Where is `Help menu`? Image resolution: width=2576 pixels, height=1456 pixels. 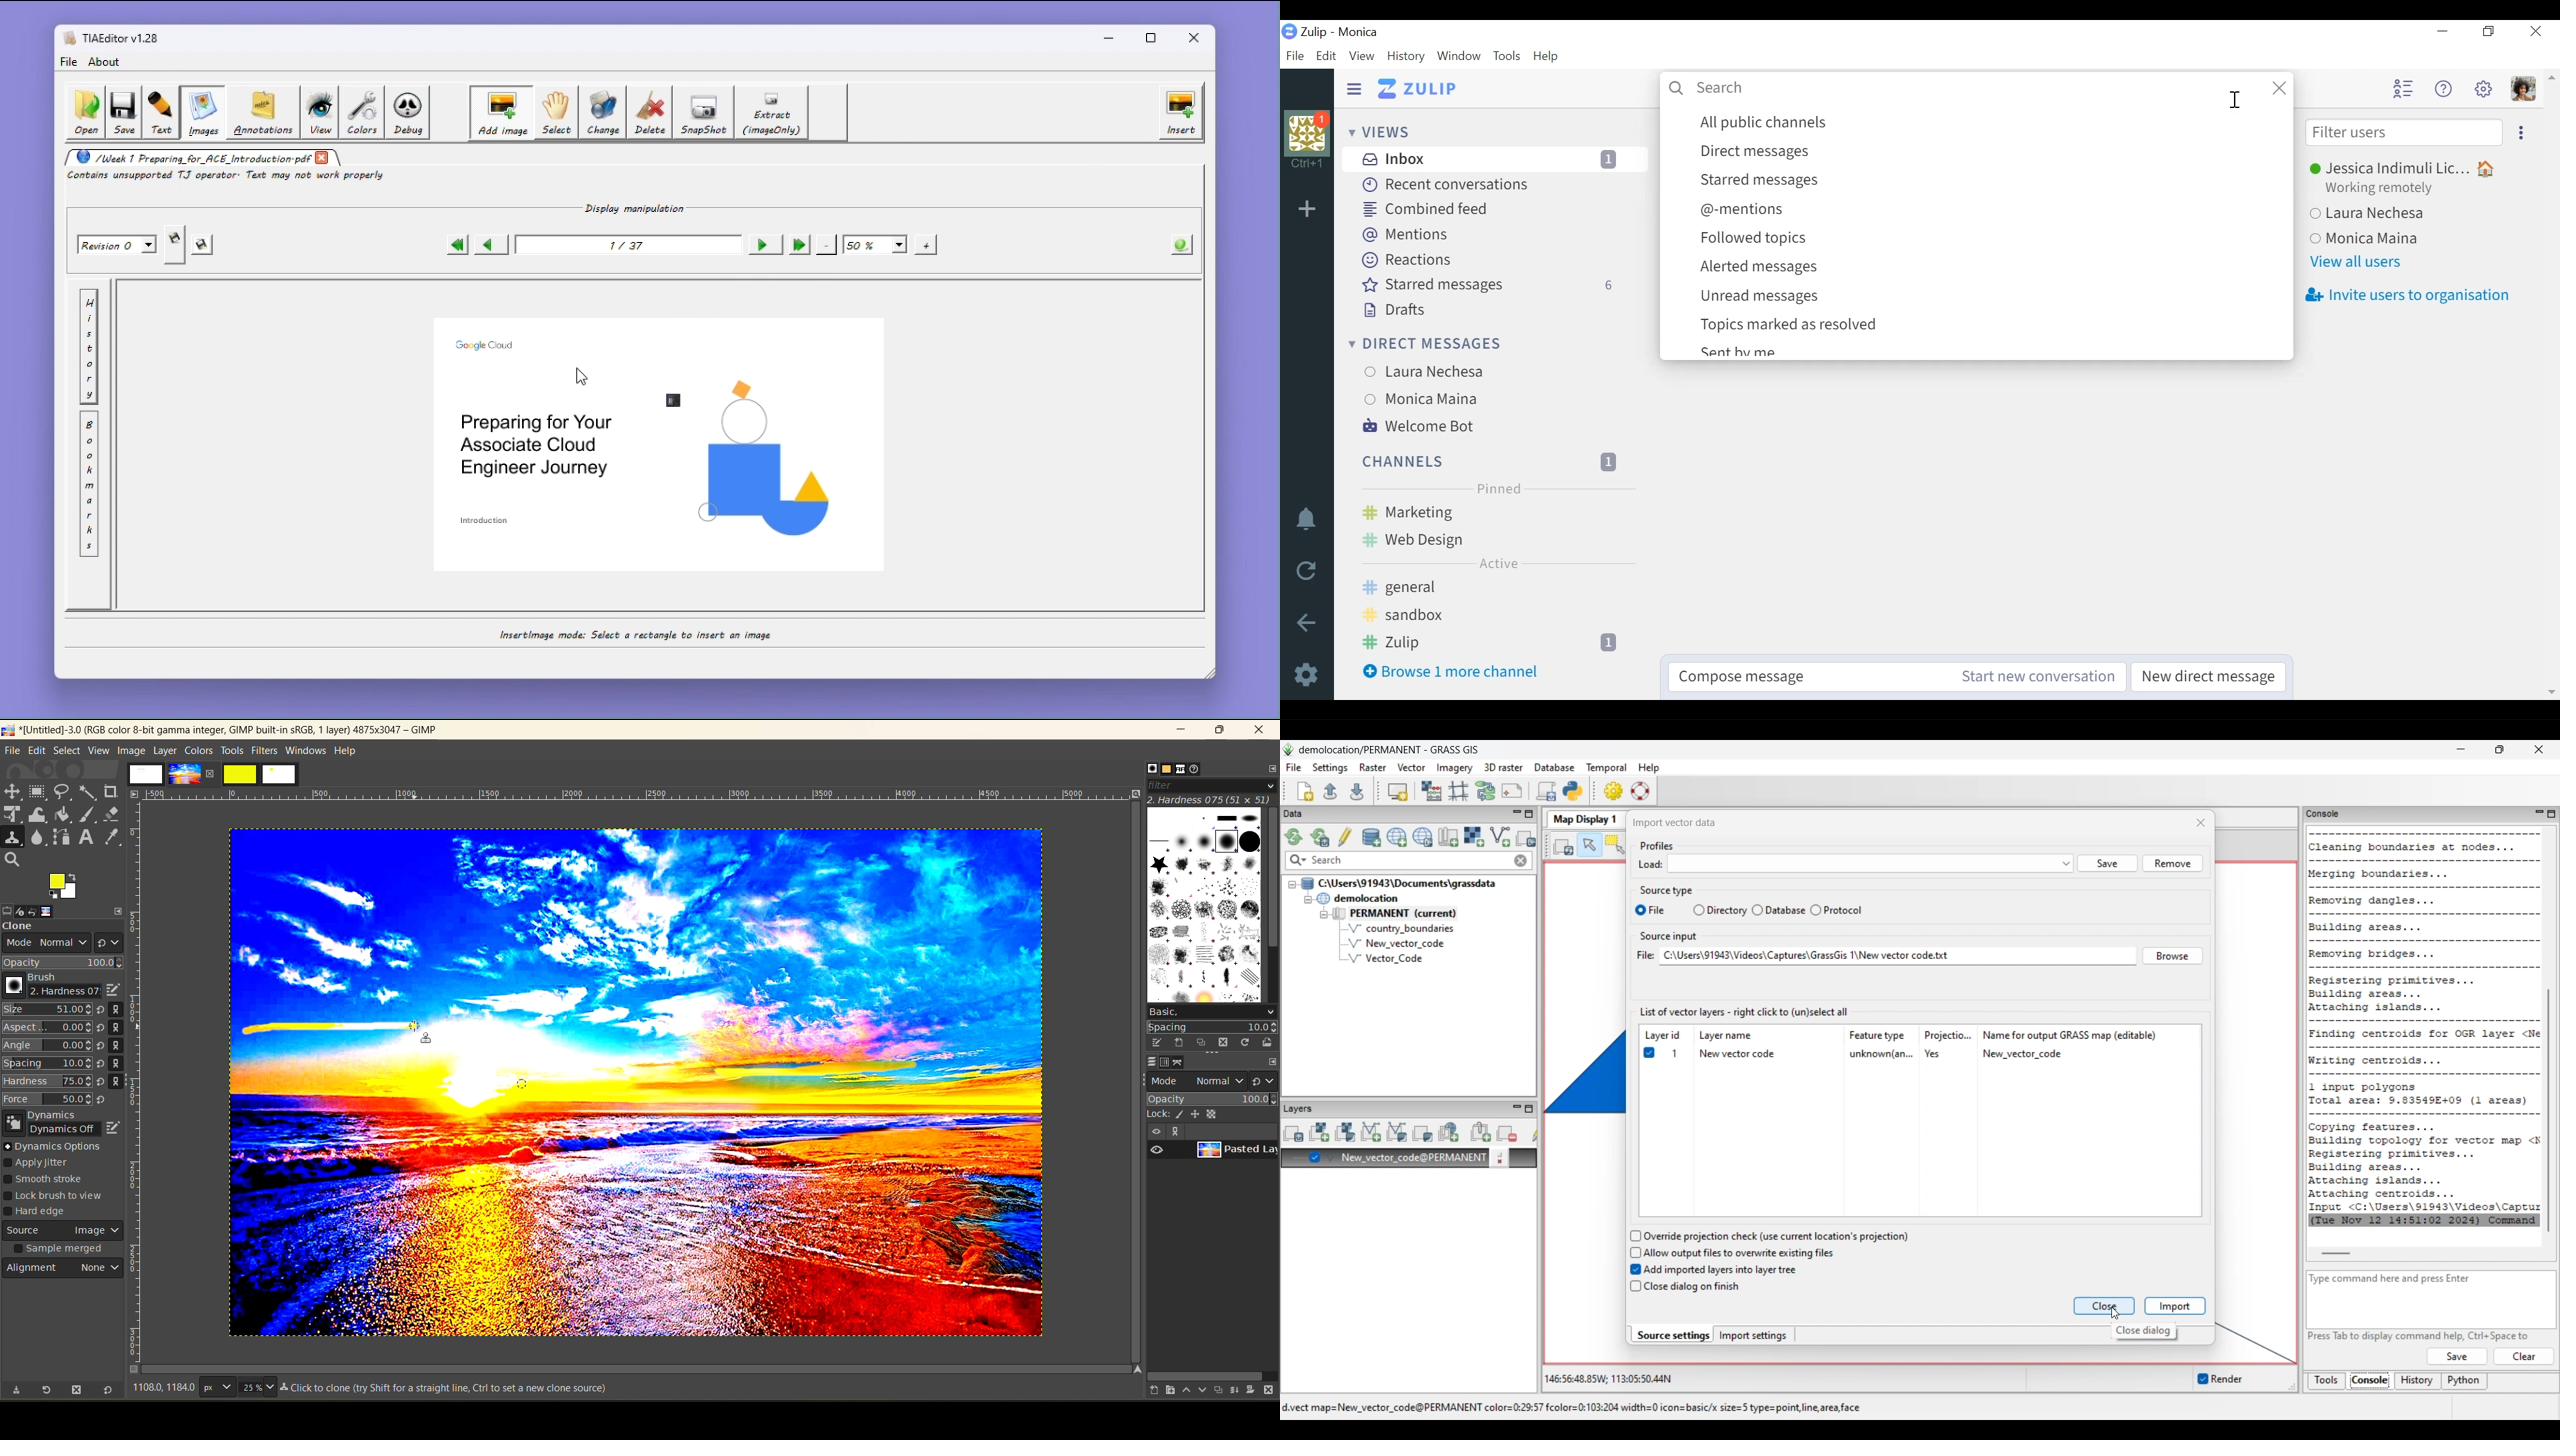
Help menu is located at coordinates (2442, 89).